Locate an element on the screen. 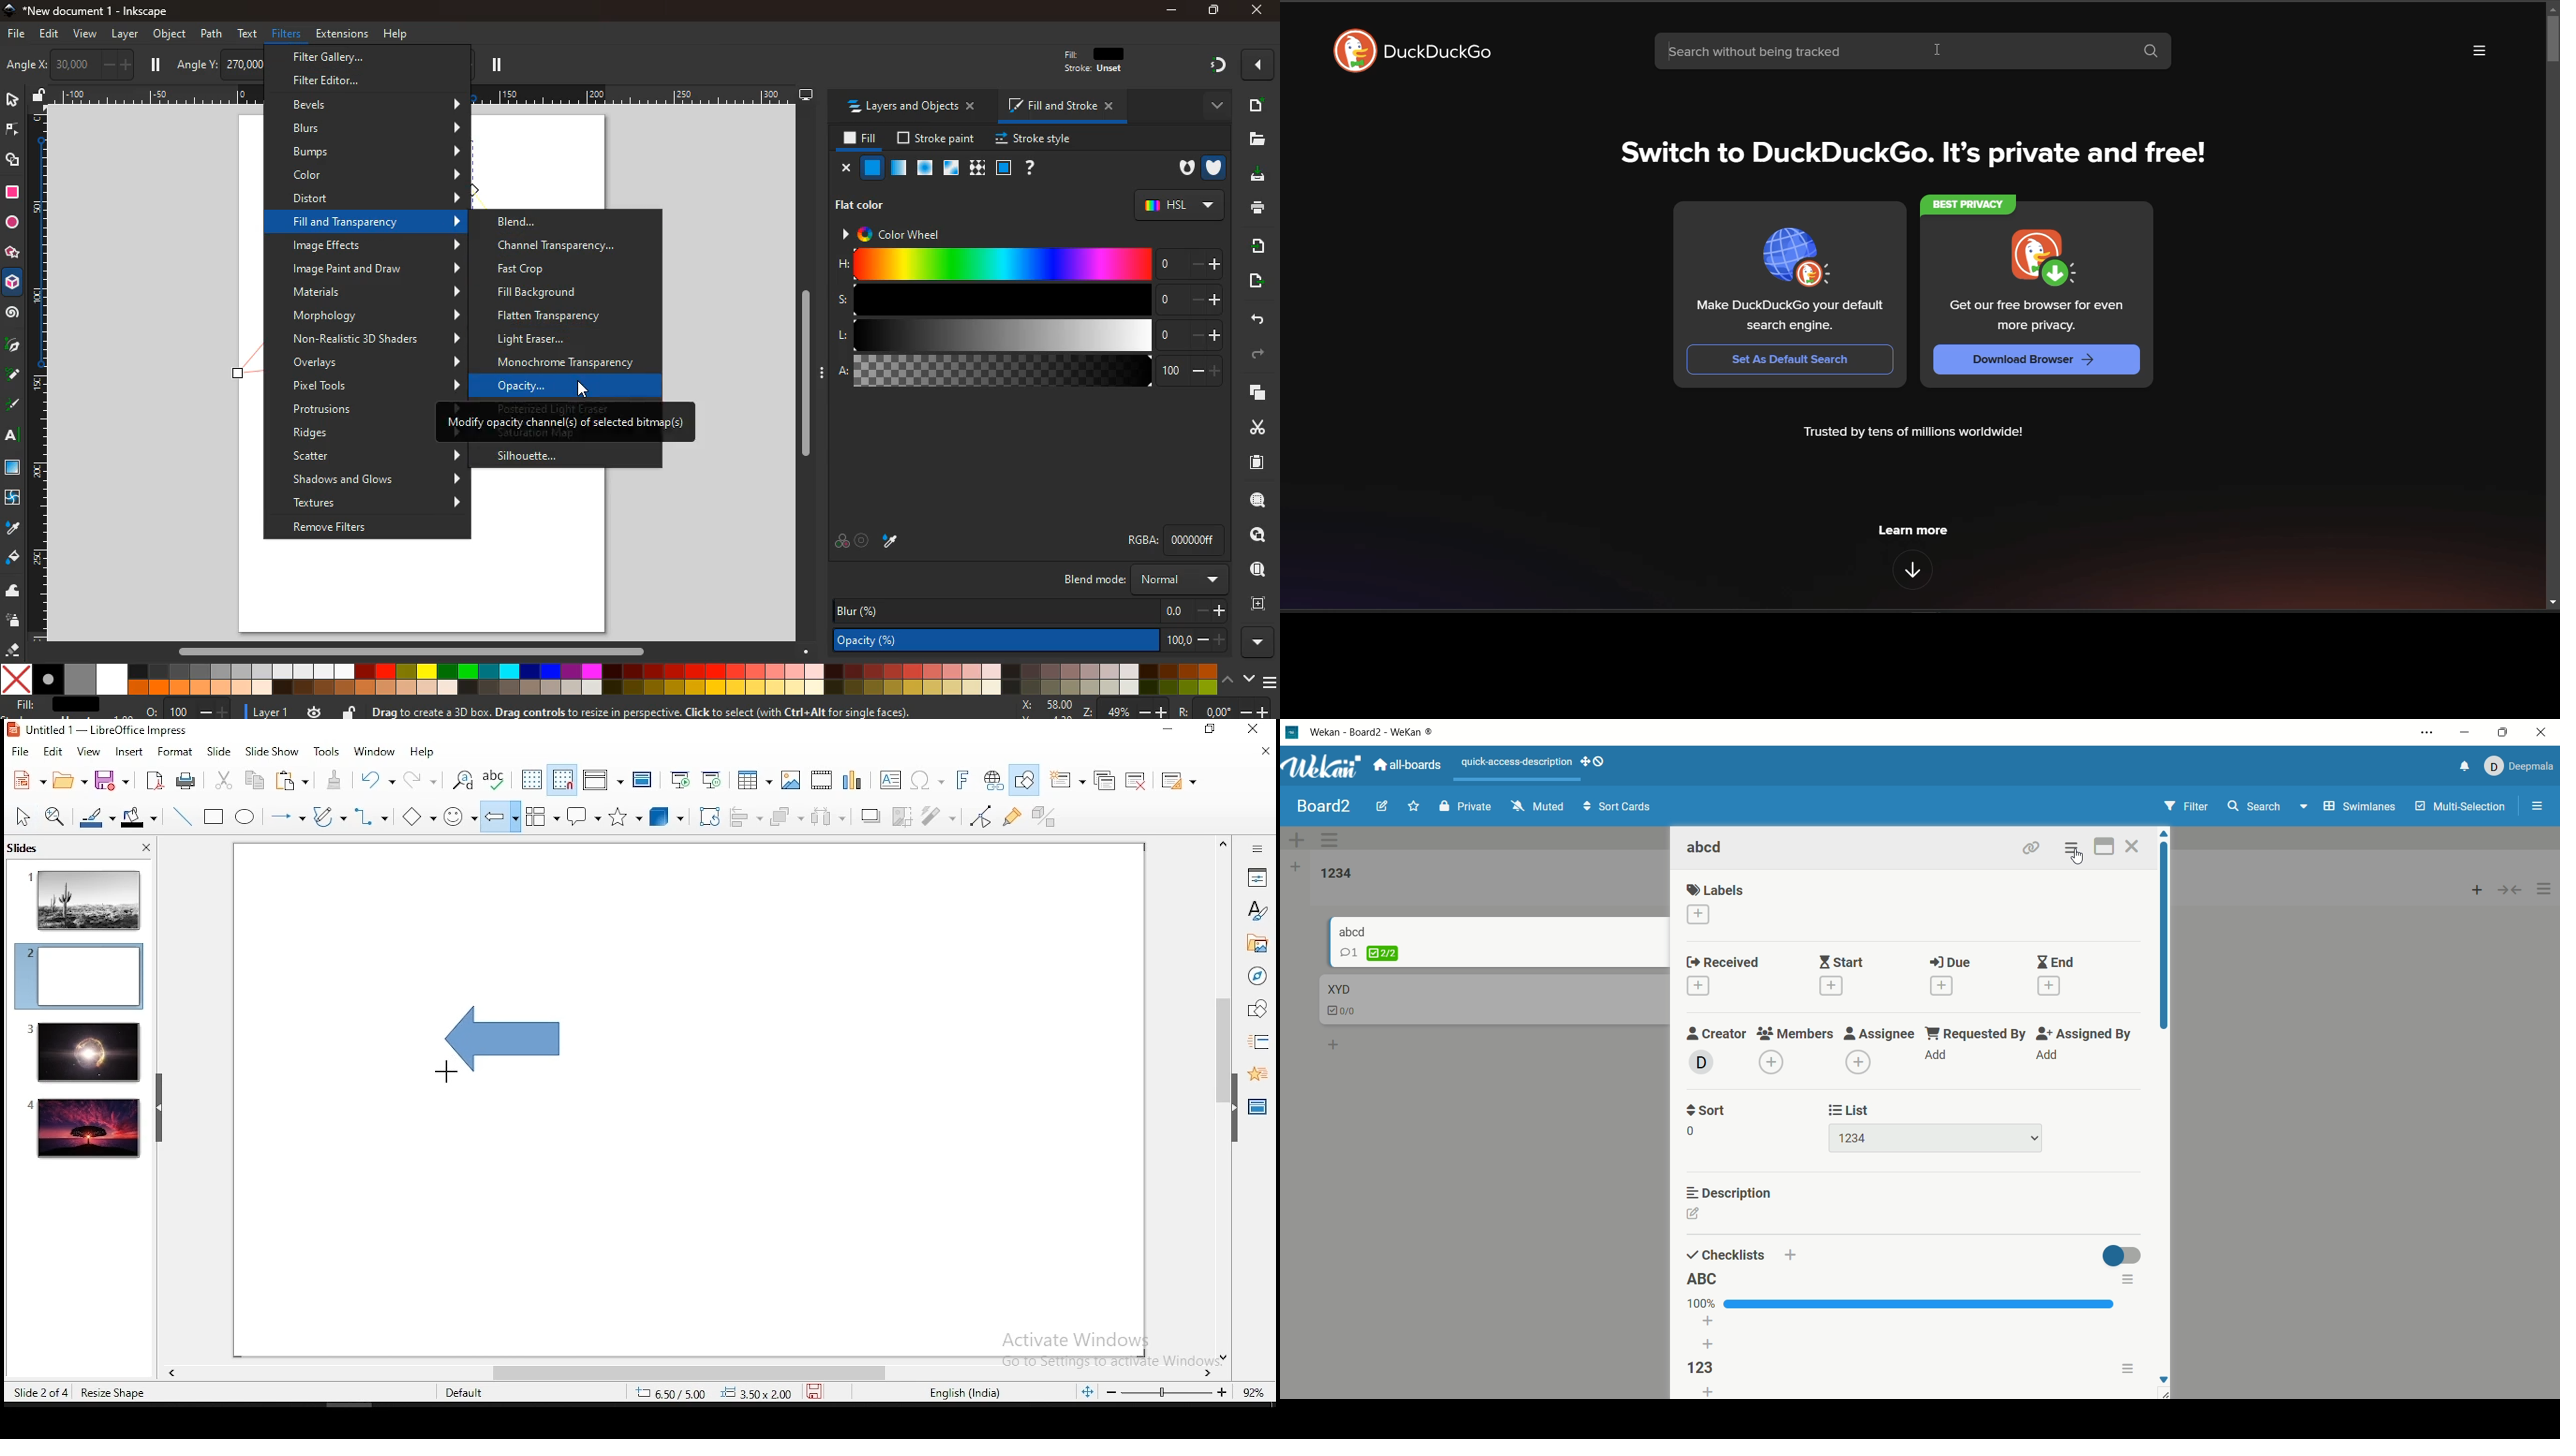  l is located at coordinates (1027, 336).